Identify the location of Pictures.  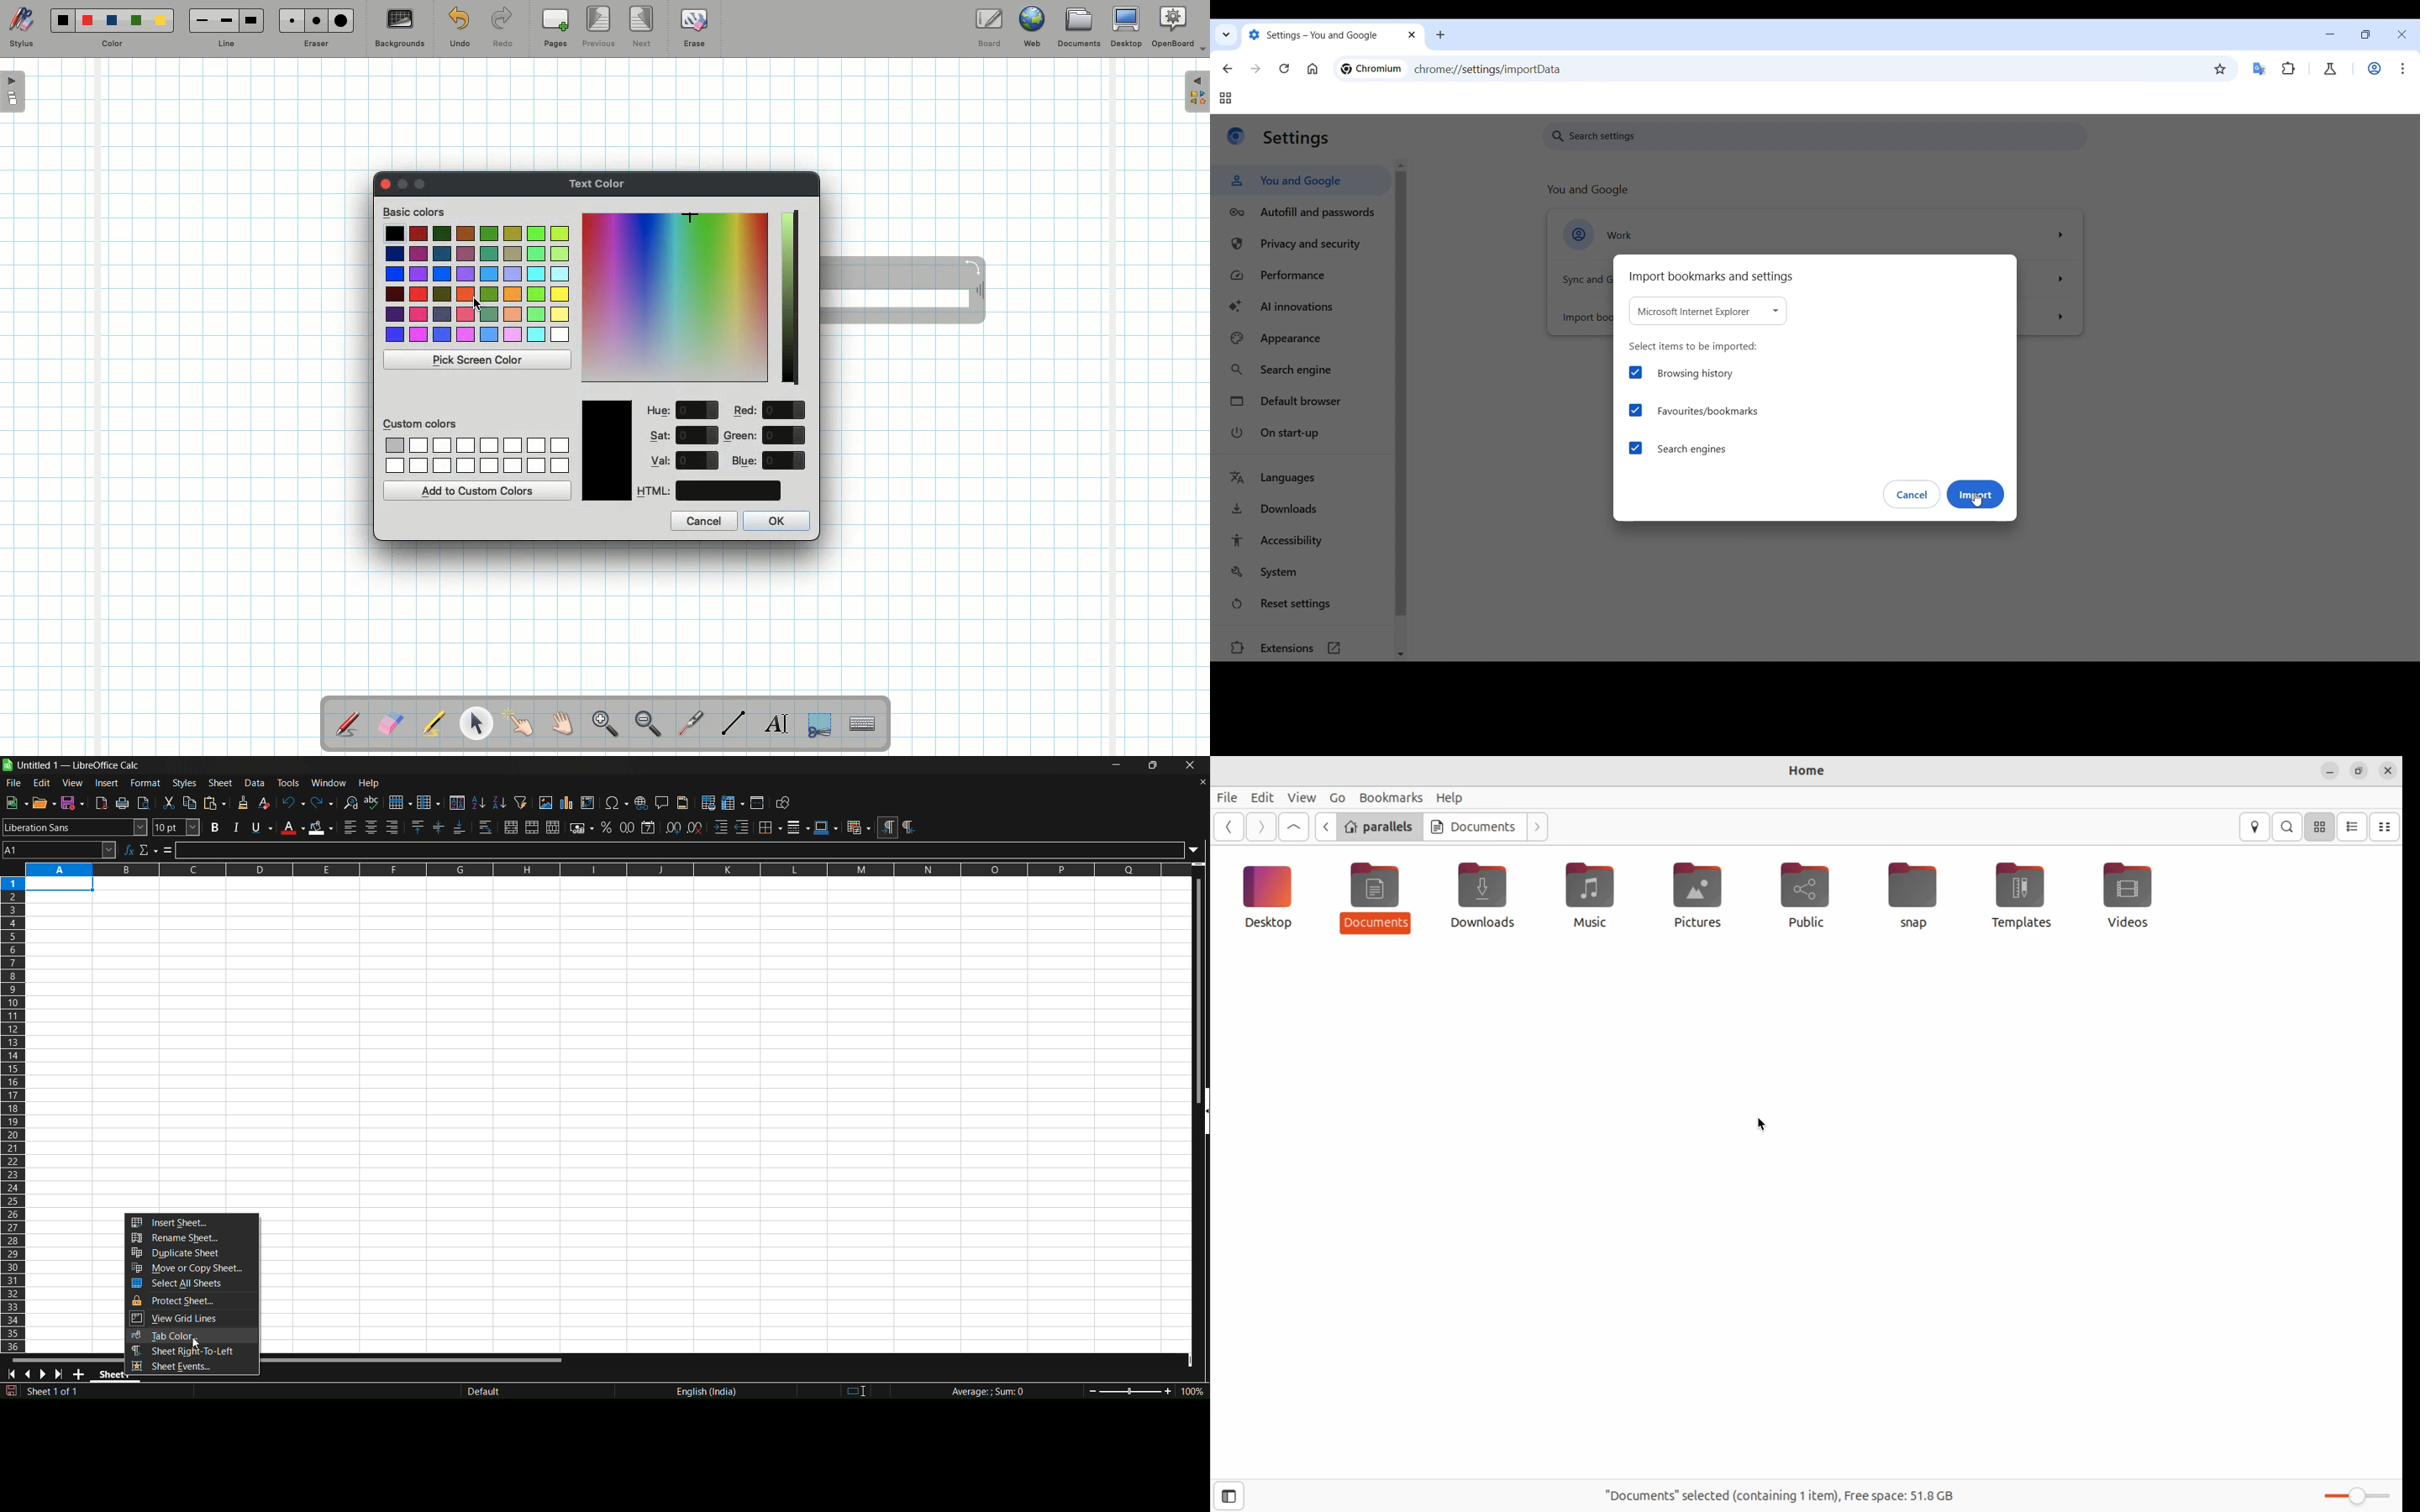
(1701, 896).